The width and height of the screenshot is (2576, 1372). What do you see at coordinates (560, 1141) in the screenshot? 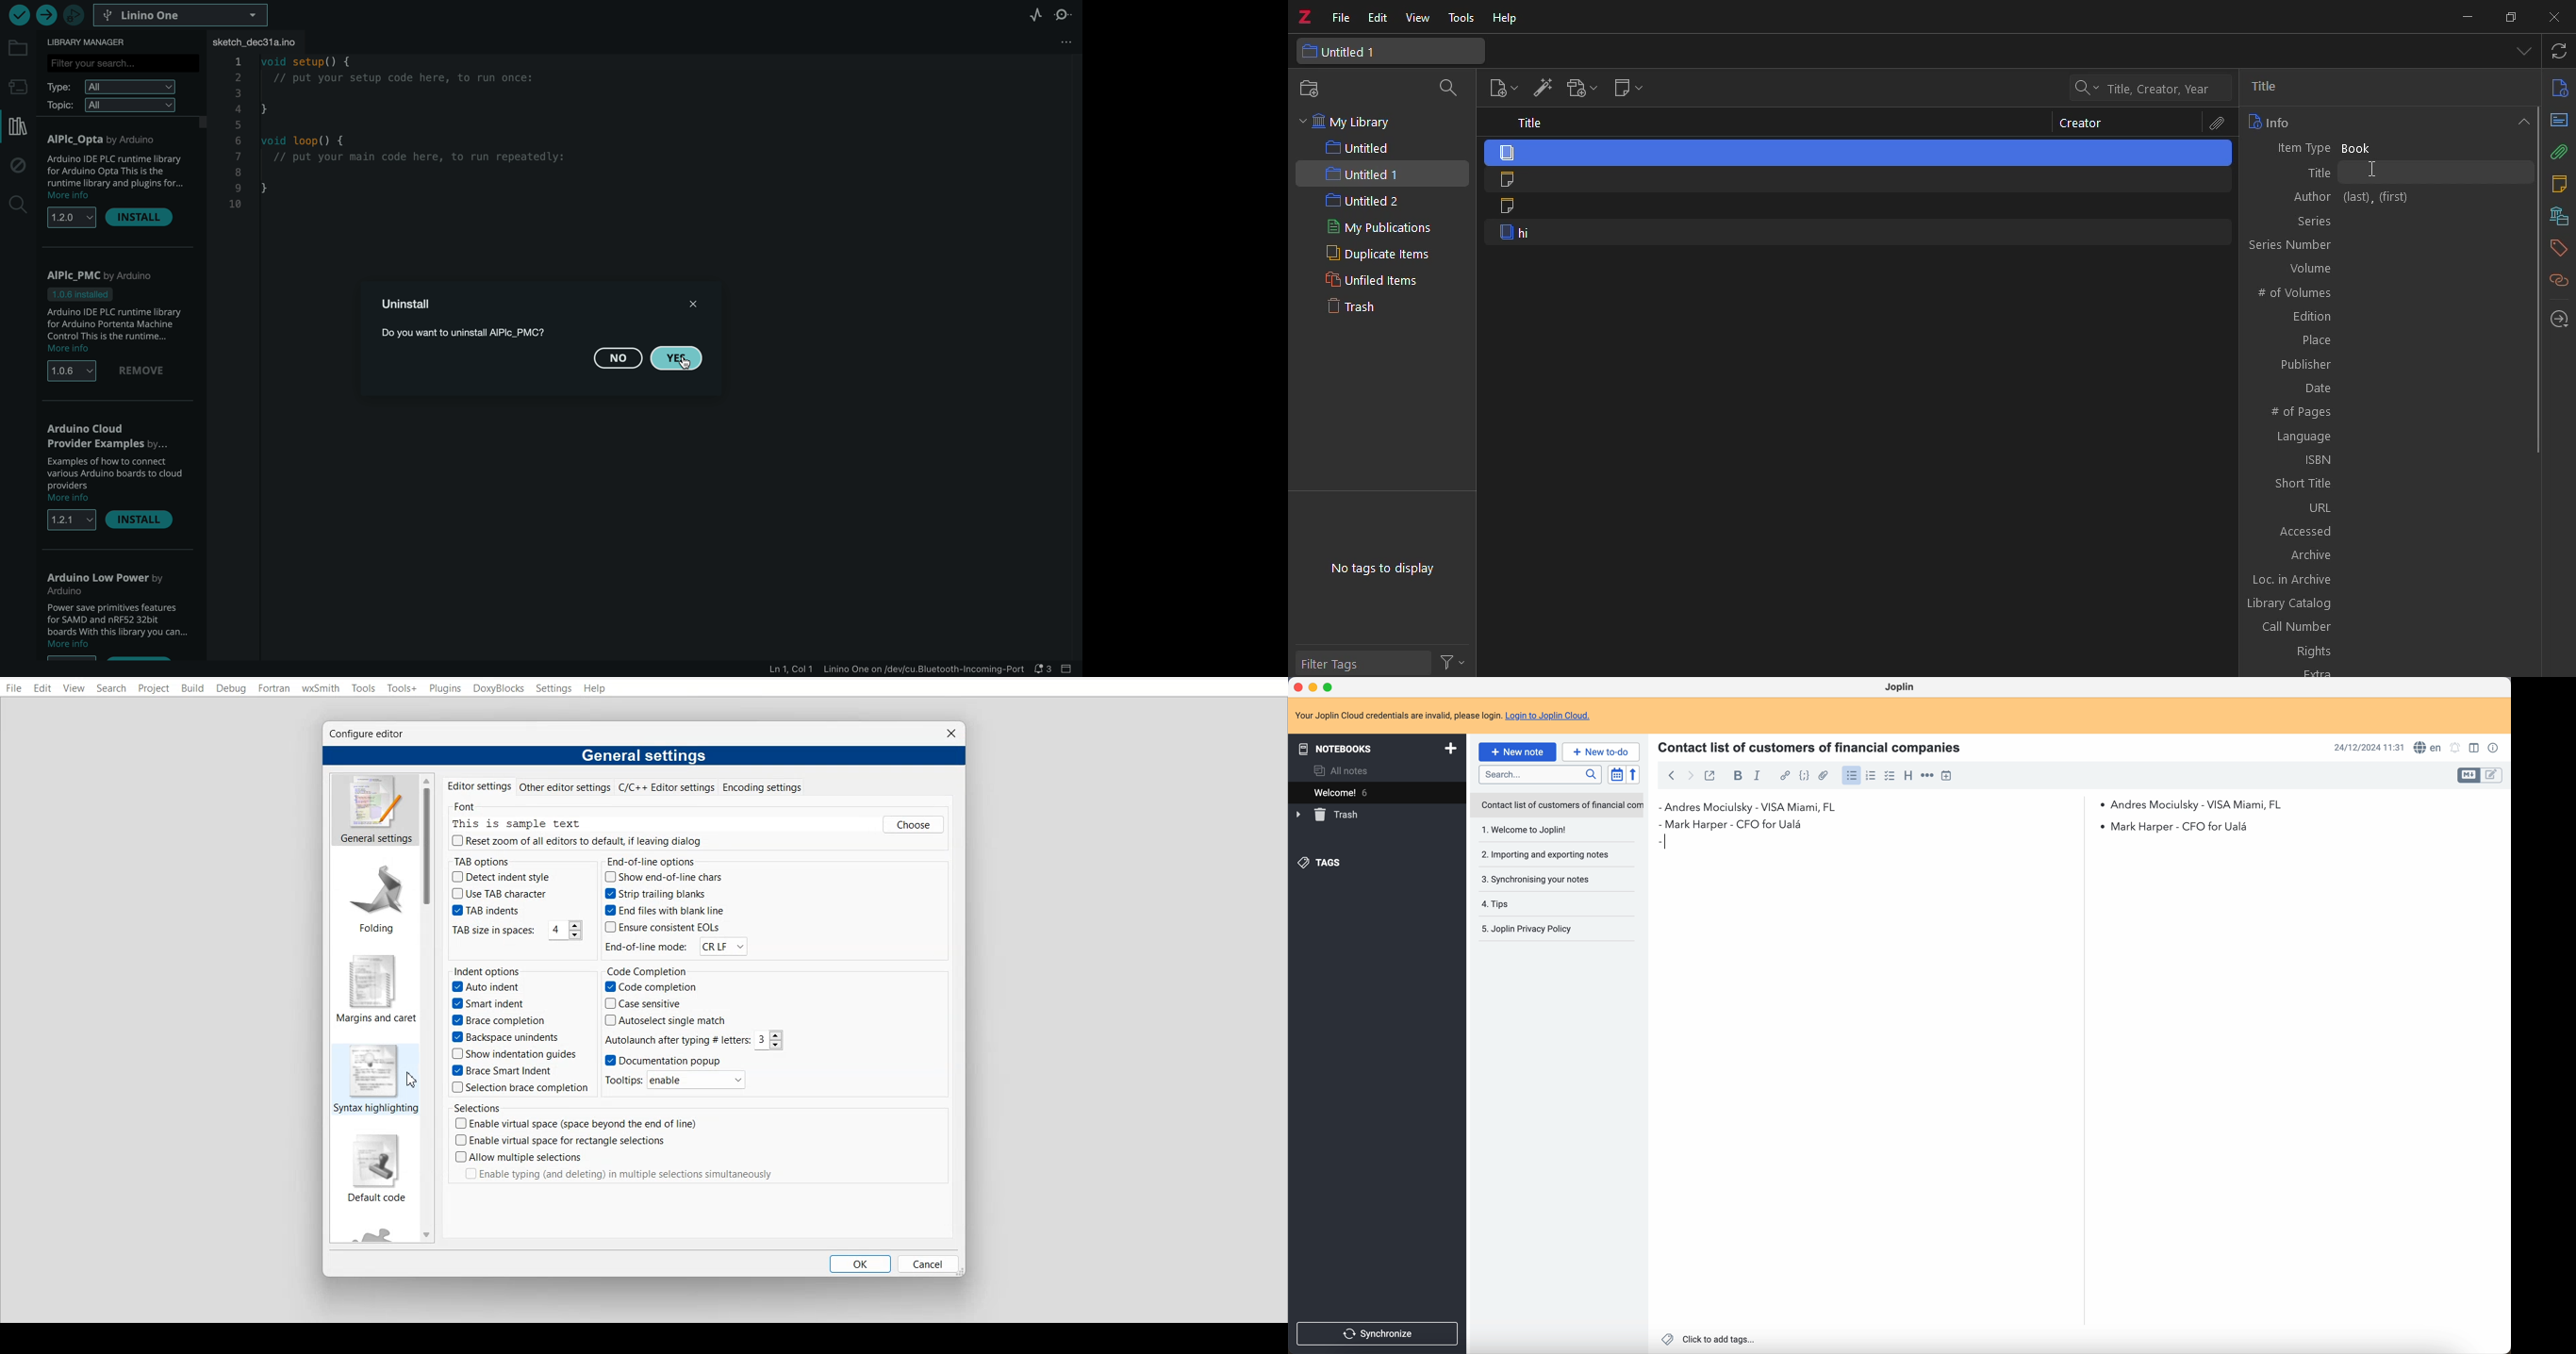
I see `Enable virtual space for rectangle selection` at bounding box center [560, 1141].